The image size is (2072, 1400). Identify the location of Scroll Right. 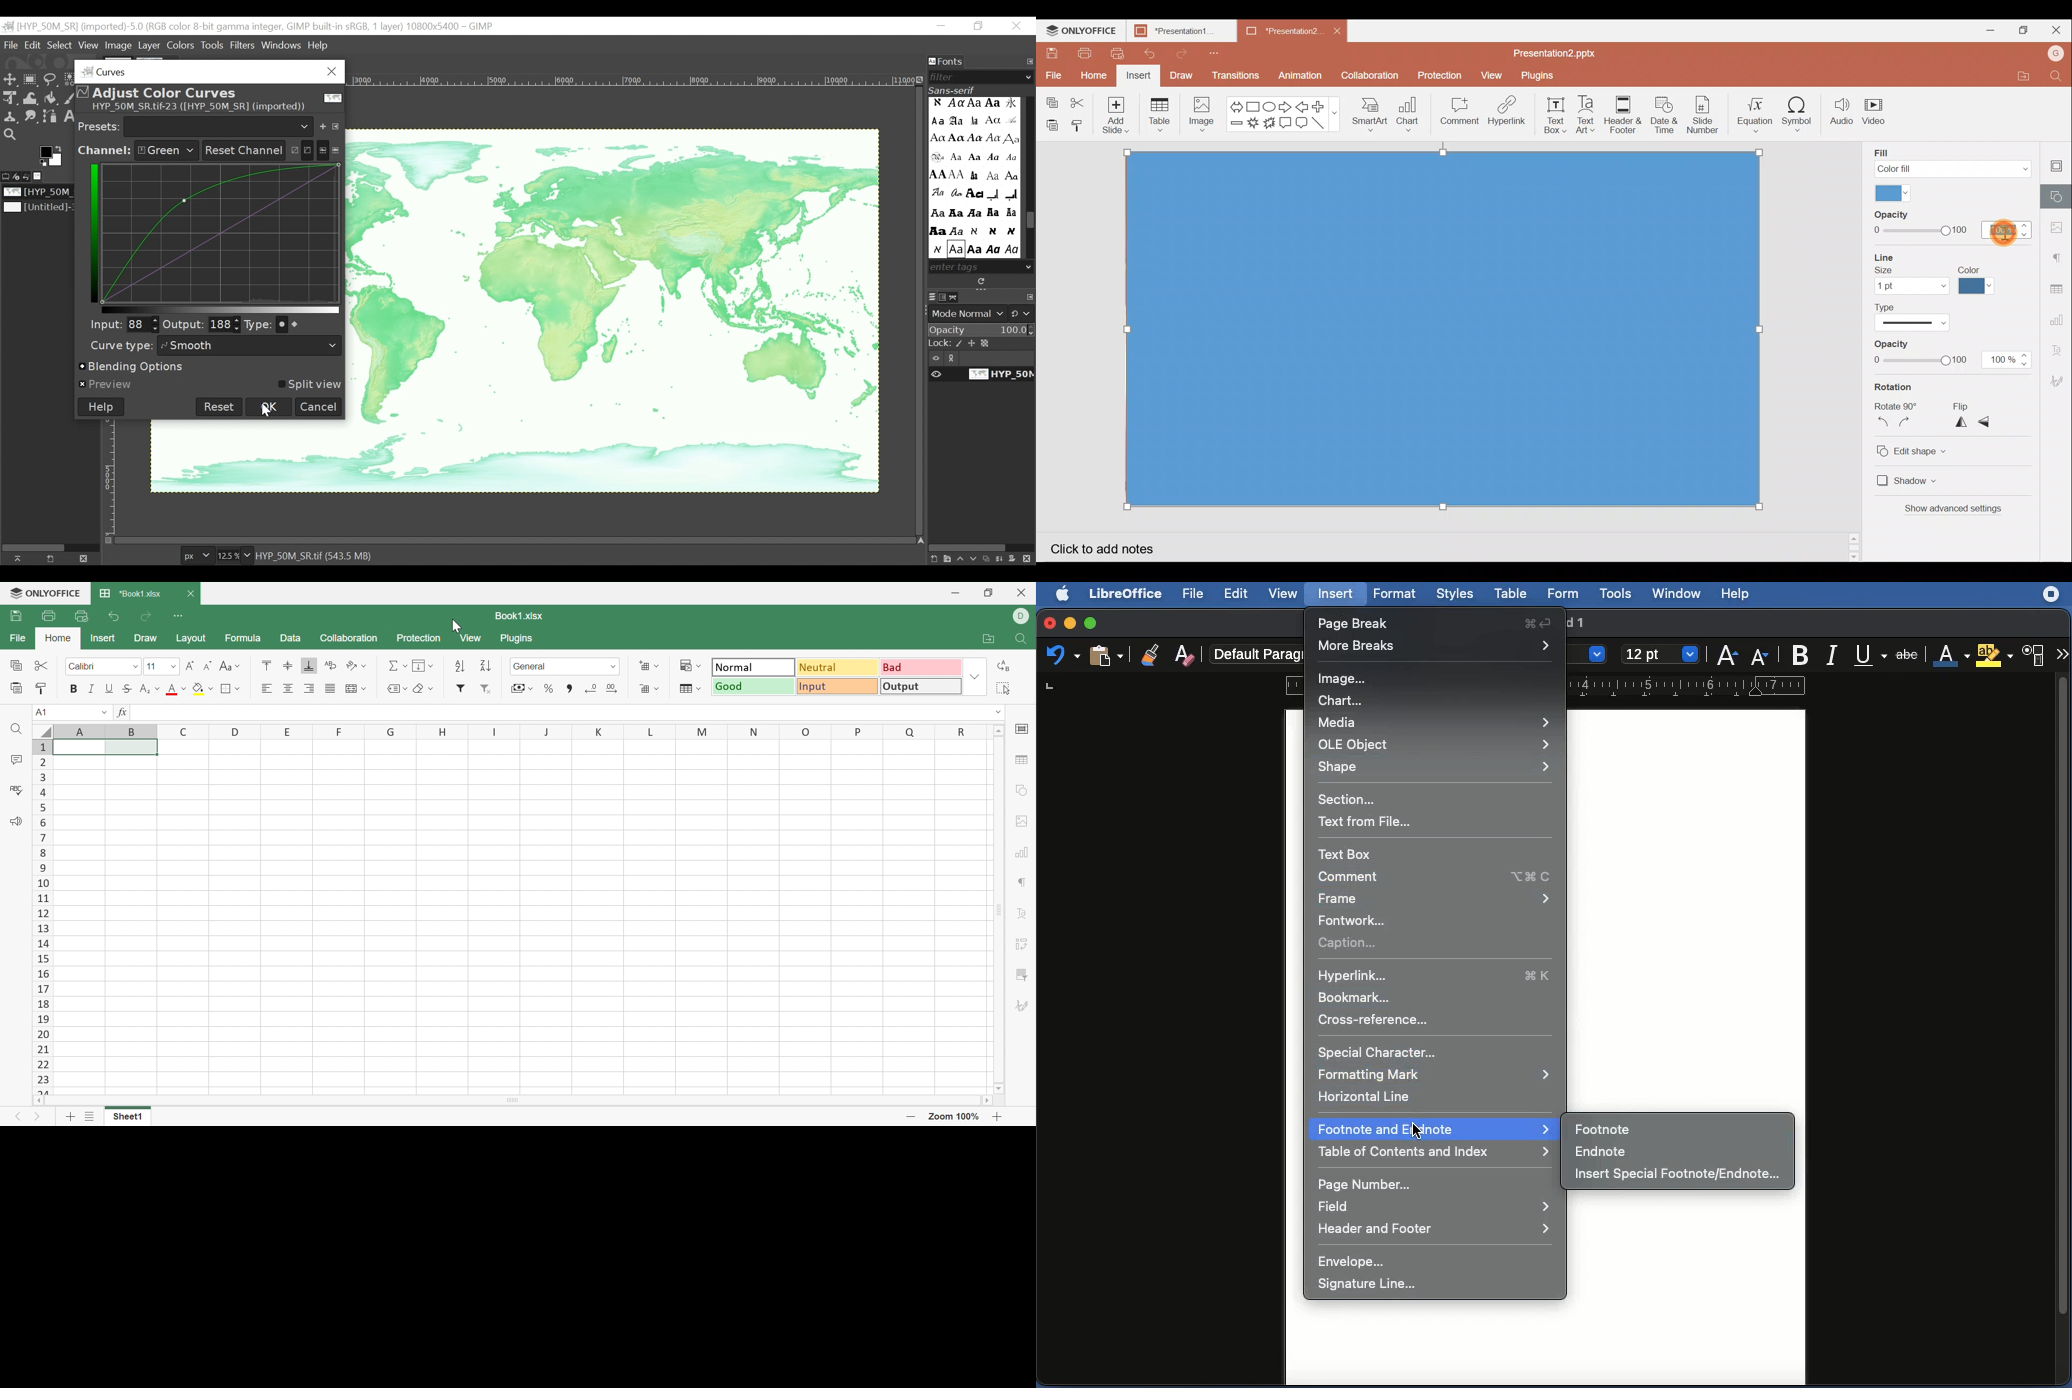
(987, 1102).